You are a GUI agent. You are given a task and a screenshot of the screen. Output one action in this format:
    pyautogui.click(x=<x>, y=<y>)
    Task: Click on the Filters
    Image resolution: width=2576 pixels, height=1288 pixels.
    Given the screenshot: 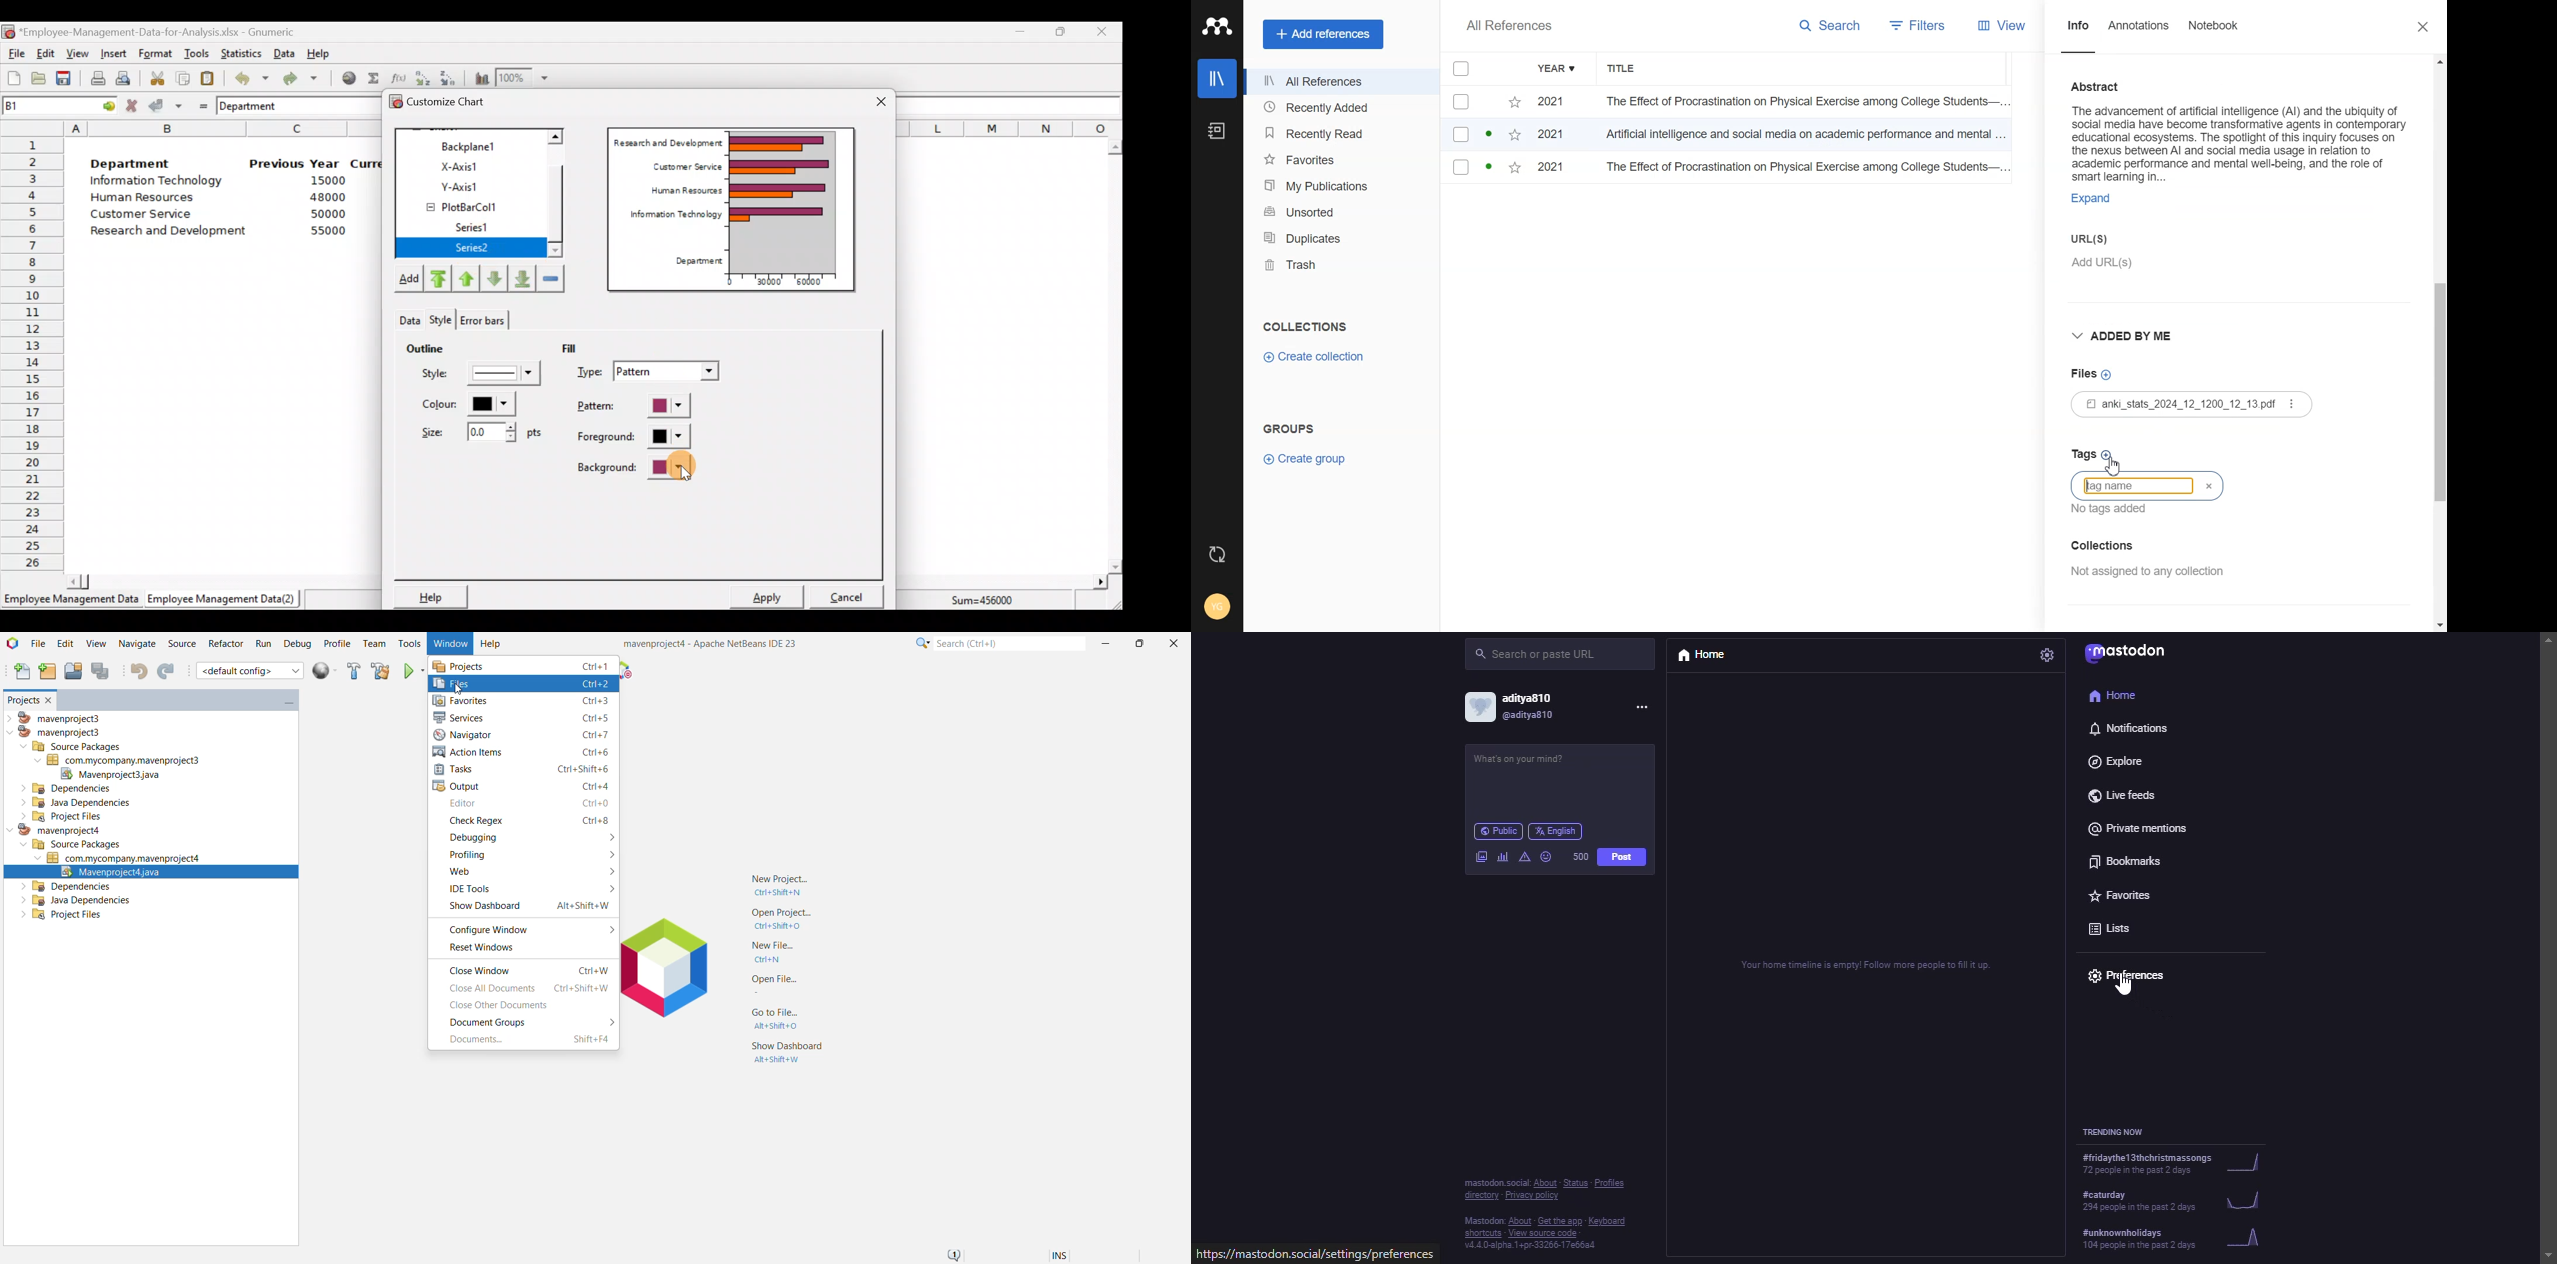 What is the action you would take?
    pyautogui.click(x=1915, y=26)
    